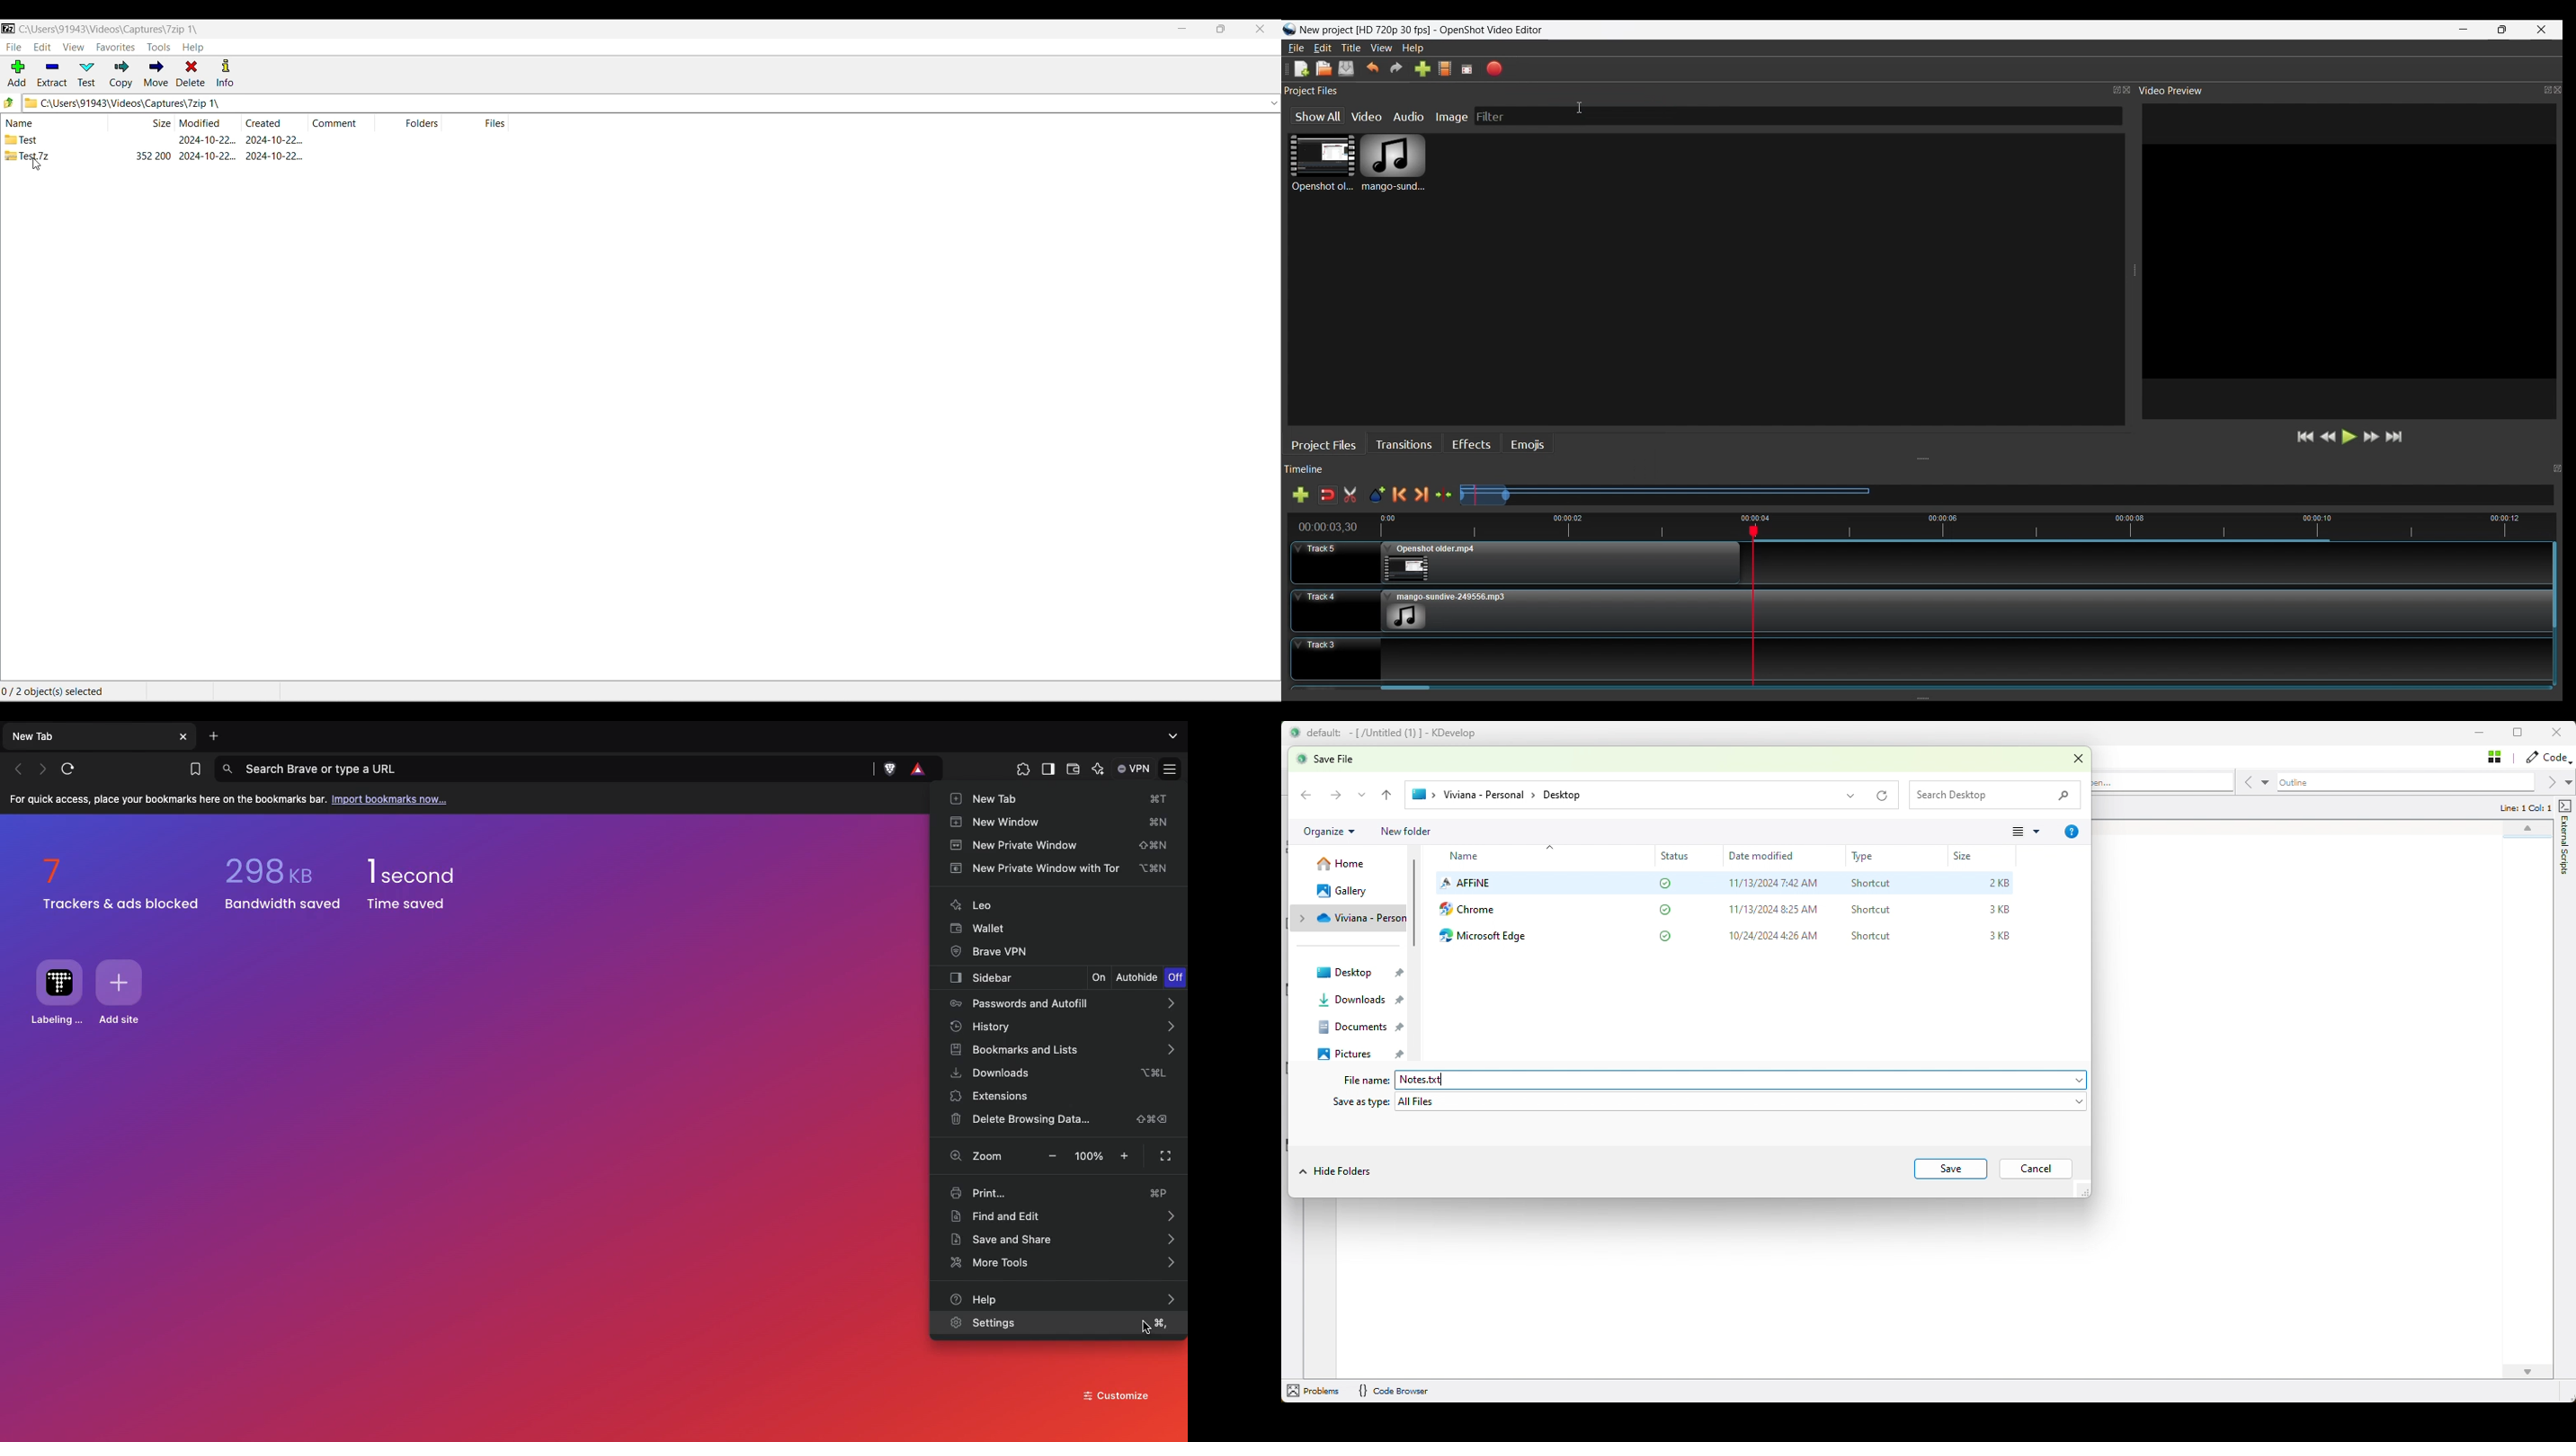 Image resolution: width=2576 pixels, height=1456 pixels. Describe the element at coordinates (2372, 436) in the screenshot. I see `Fast Forward` at that location.